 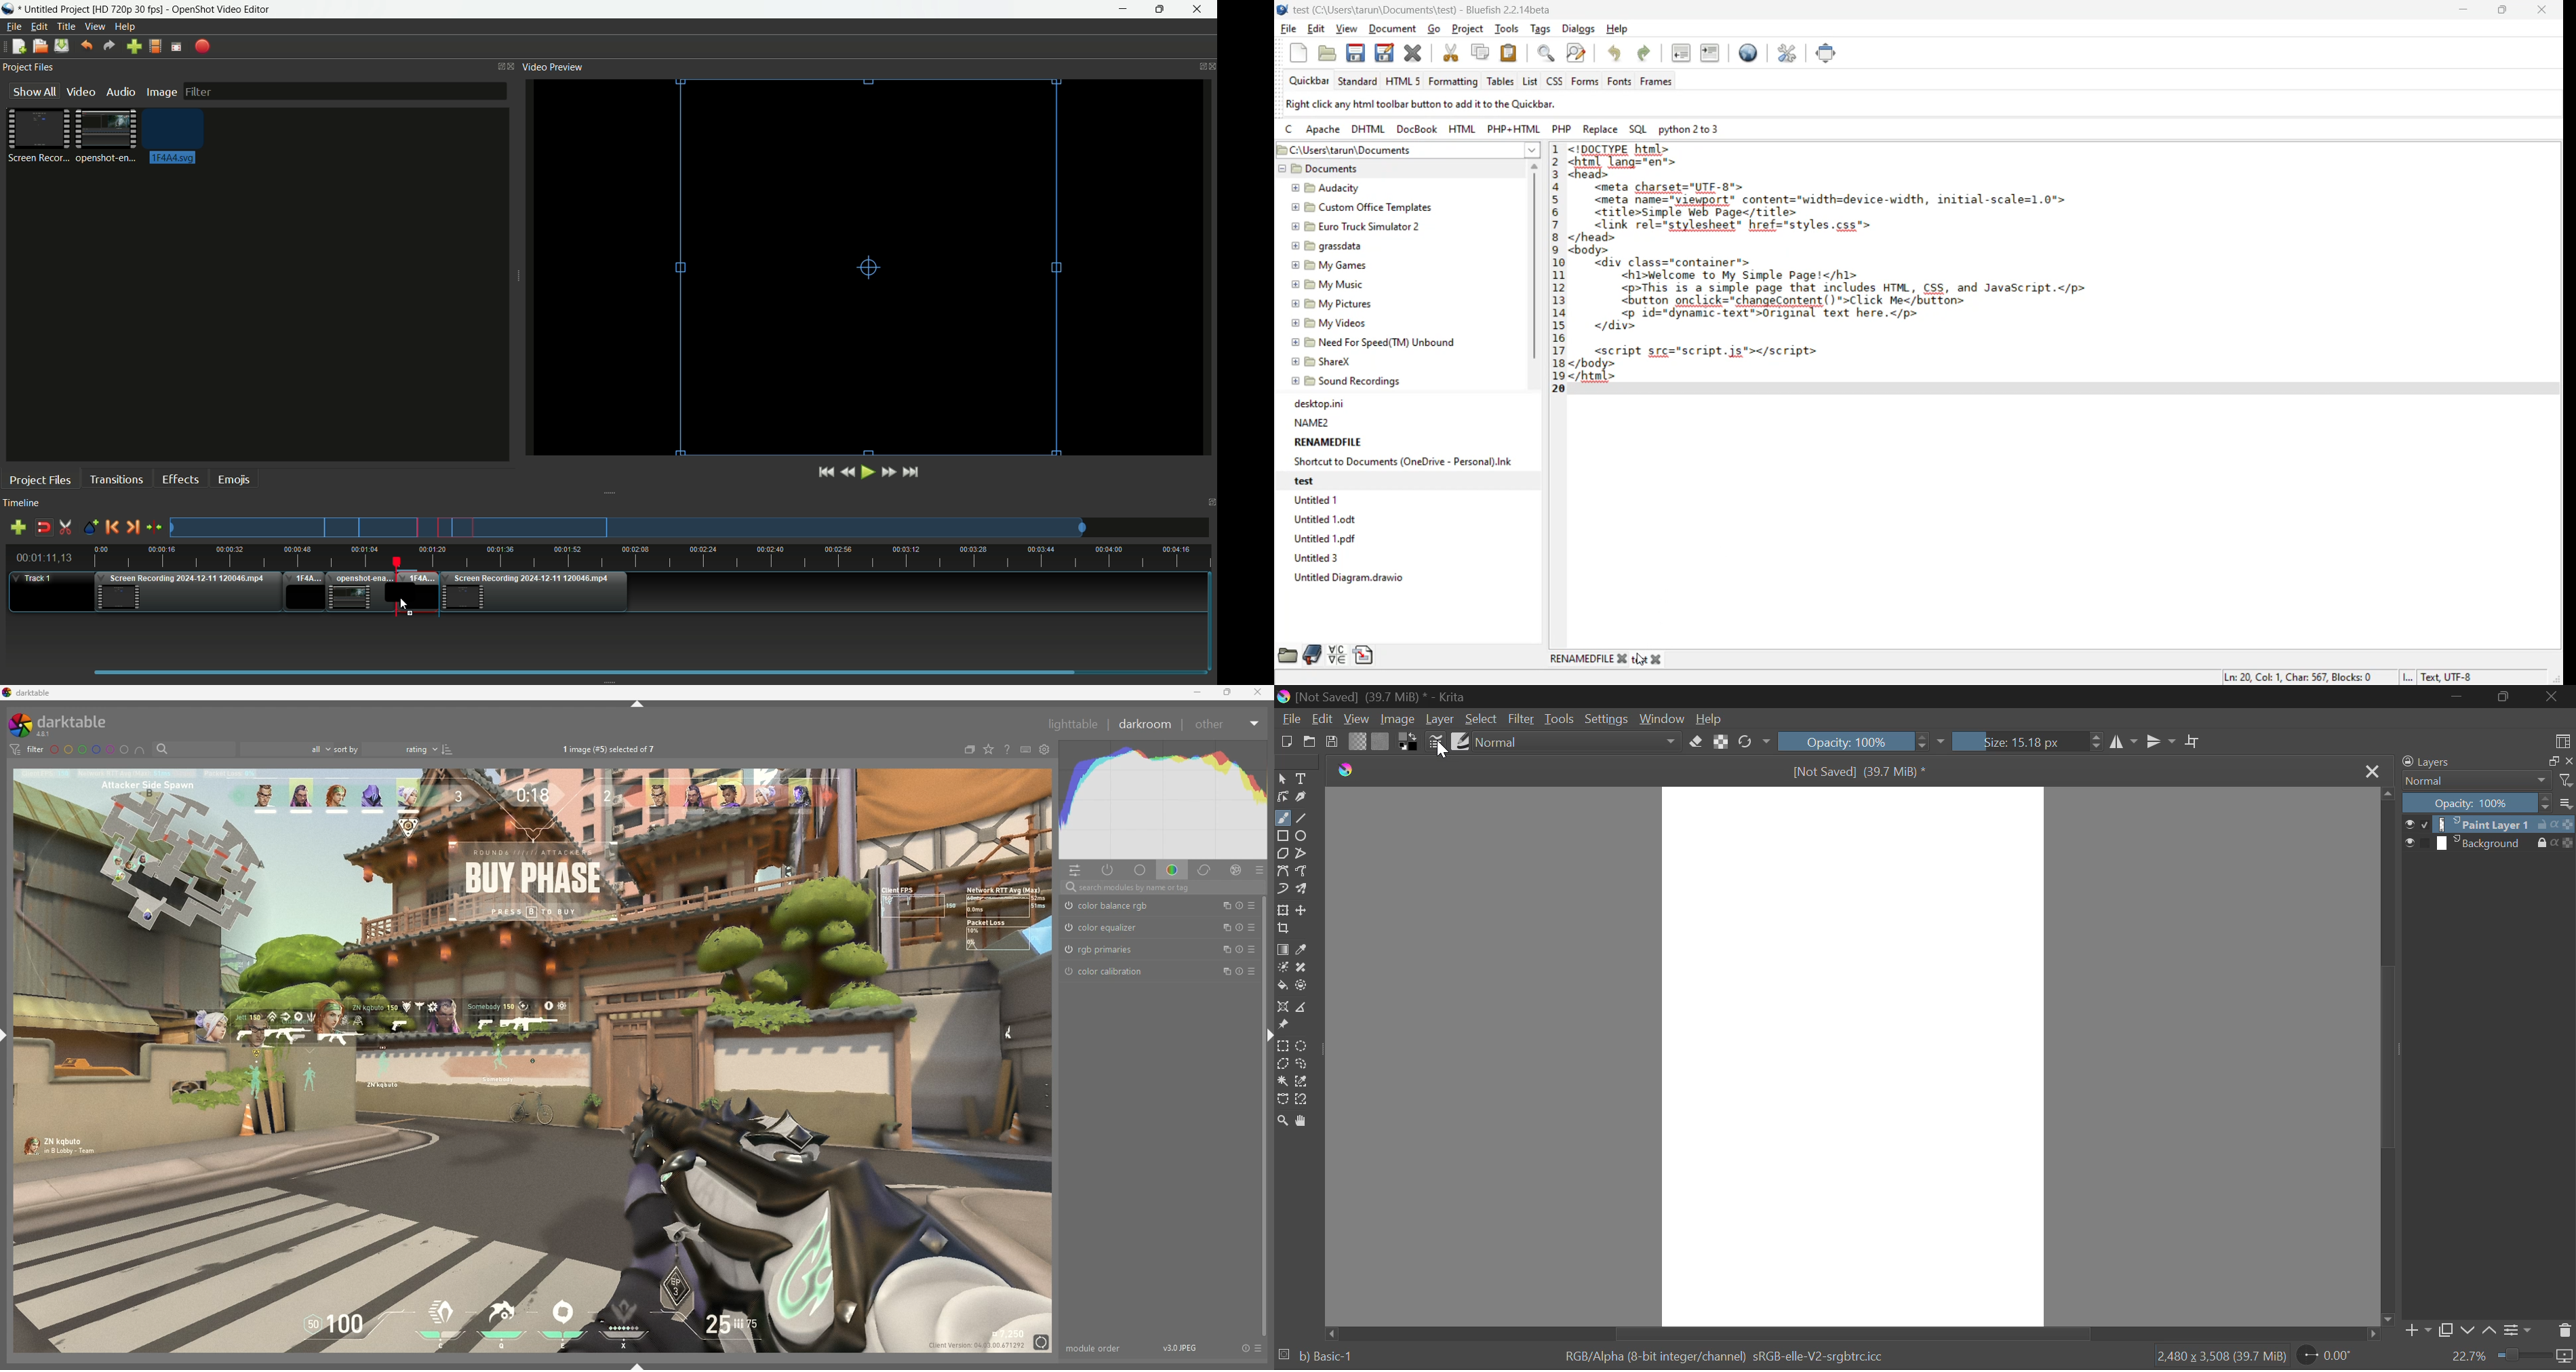 I want to click on reset, so click(x=1245, y=1347).